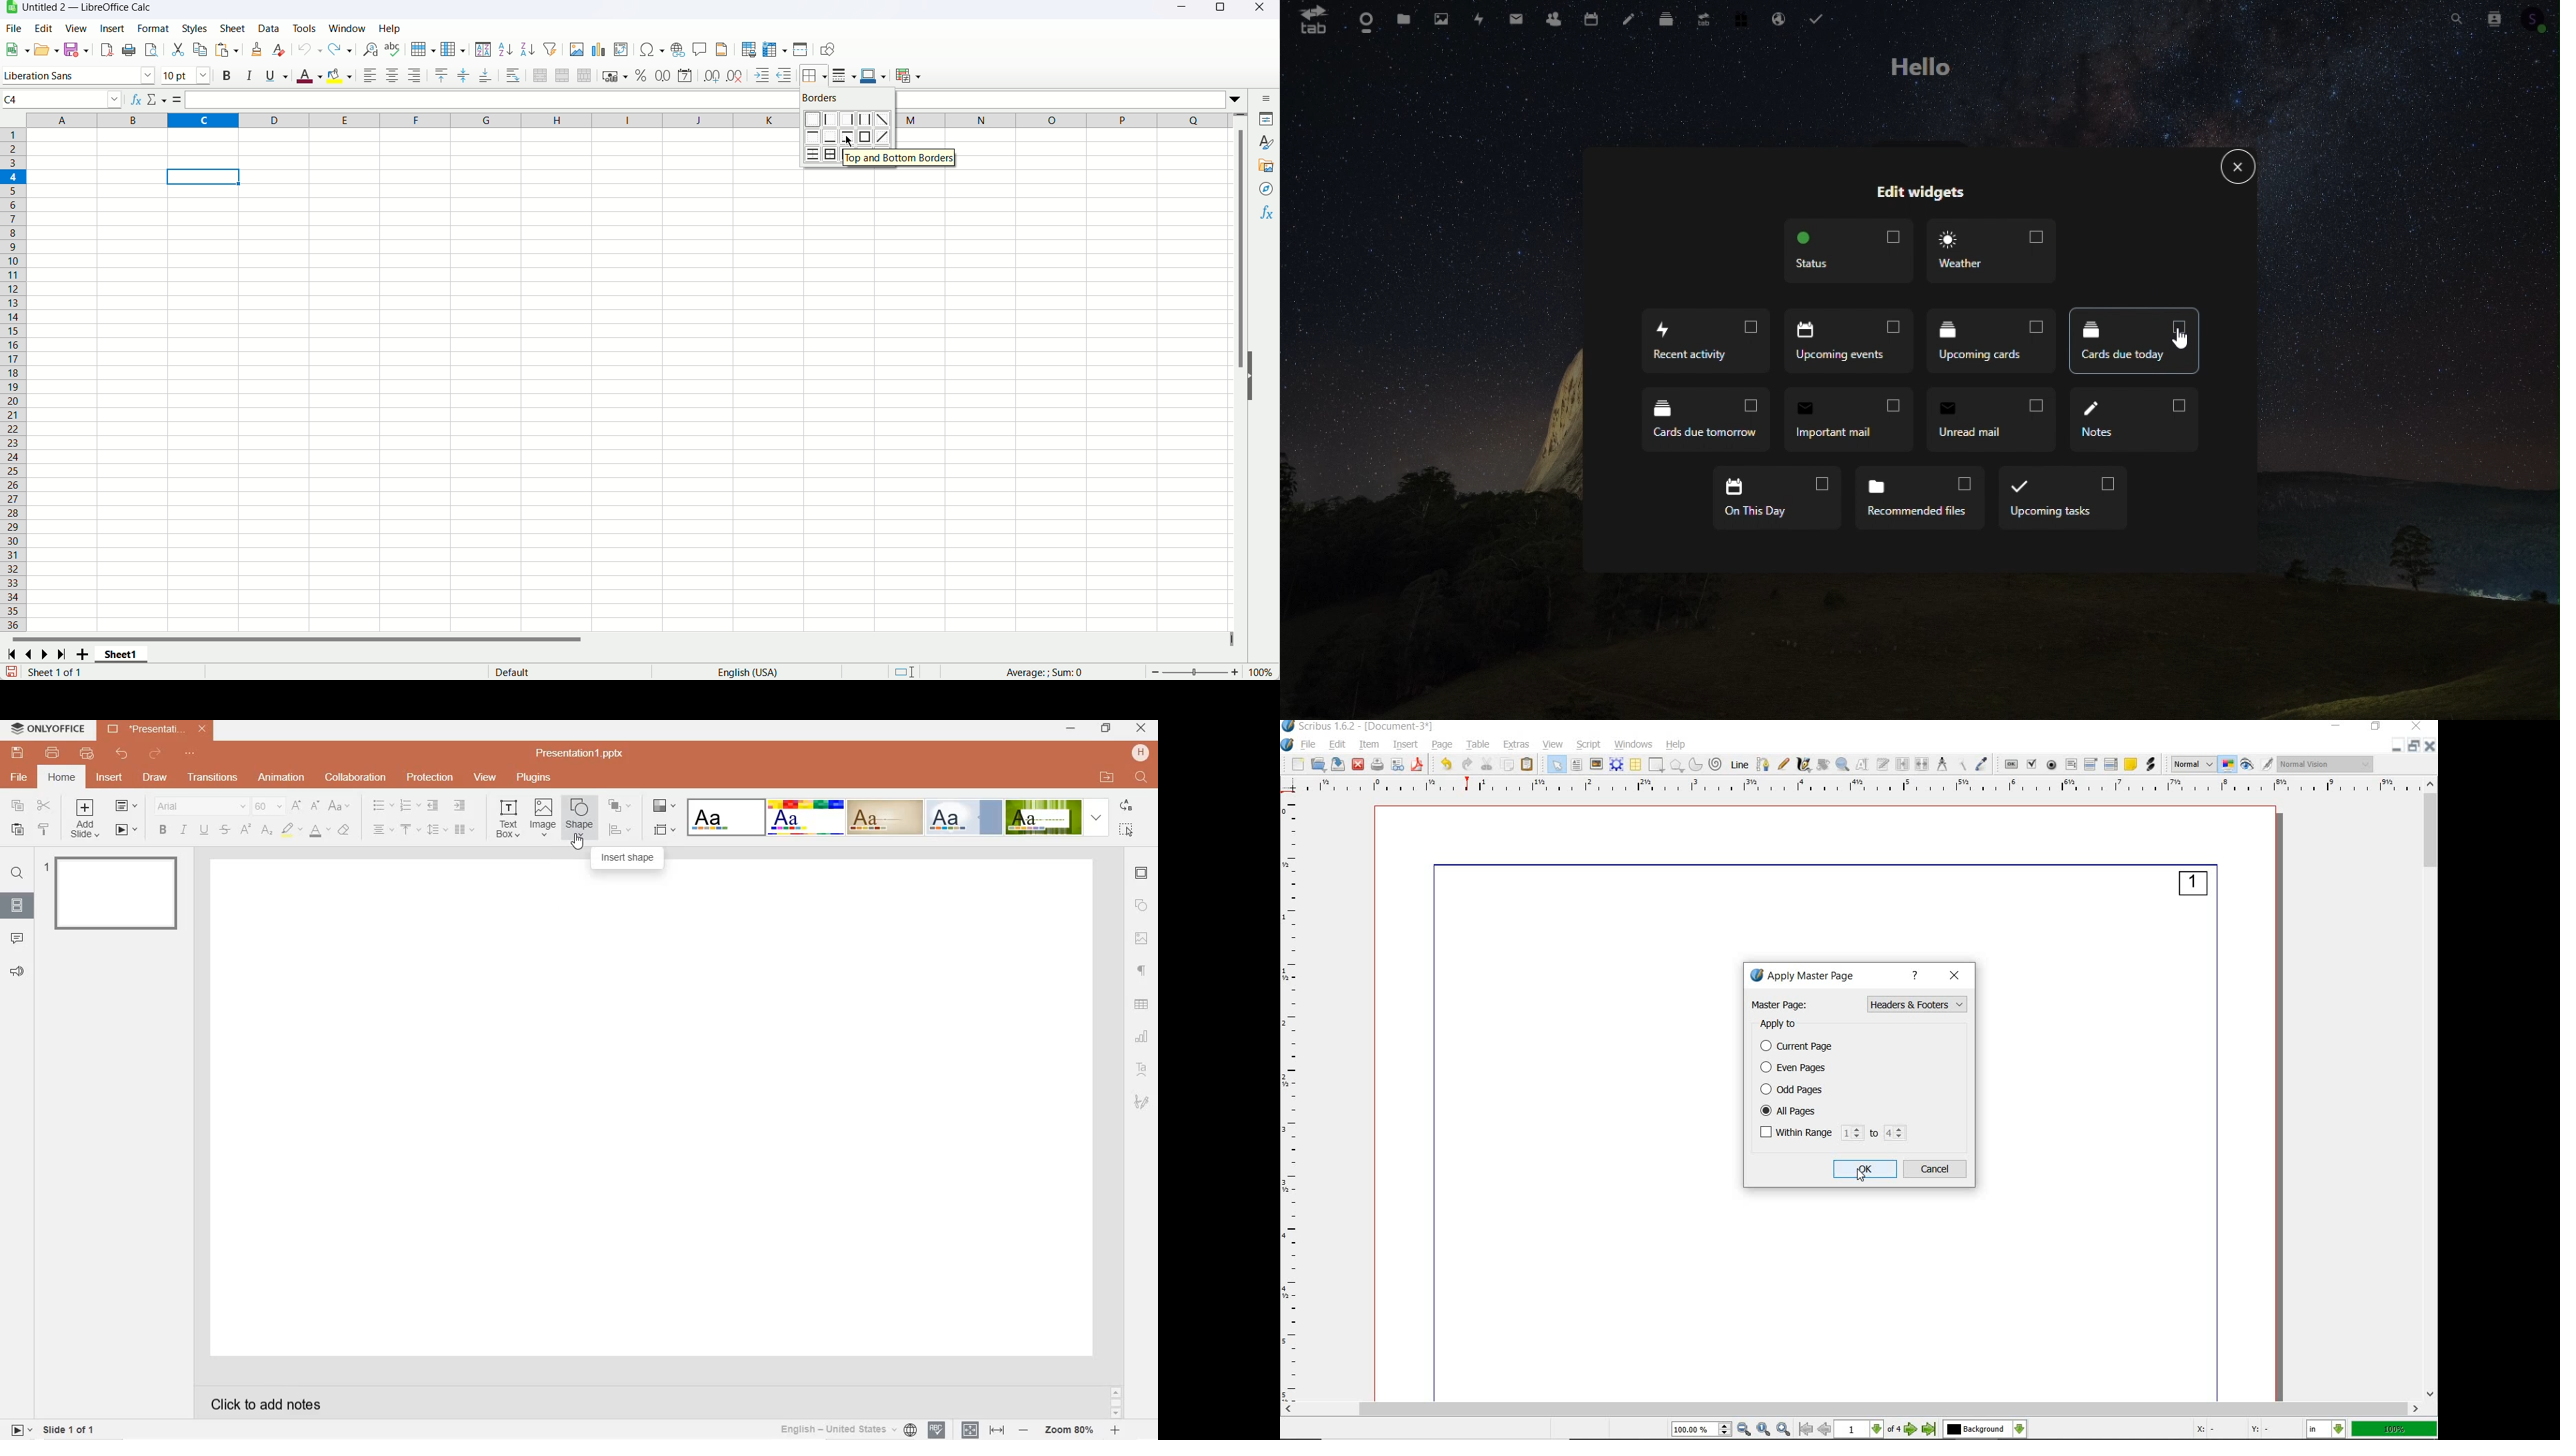 Image resolution: width=2576 pixels, height=1456 pixels. I want to click on align shape, so click(620, 830).